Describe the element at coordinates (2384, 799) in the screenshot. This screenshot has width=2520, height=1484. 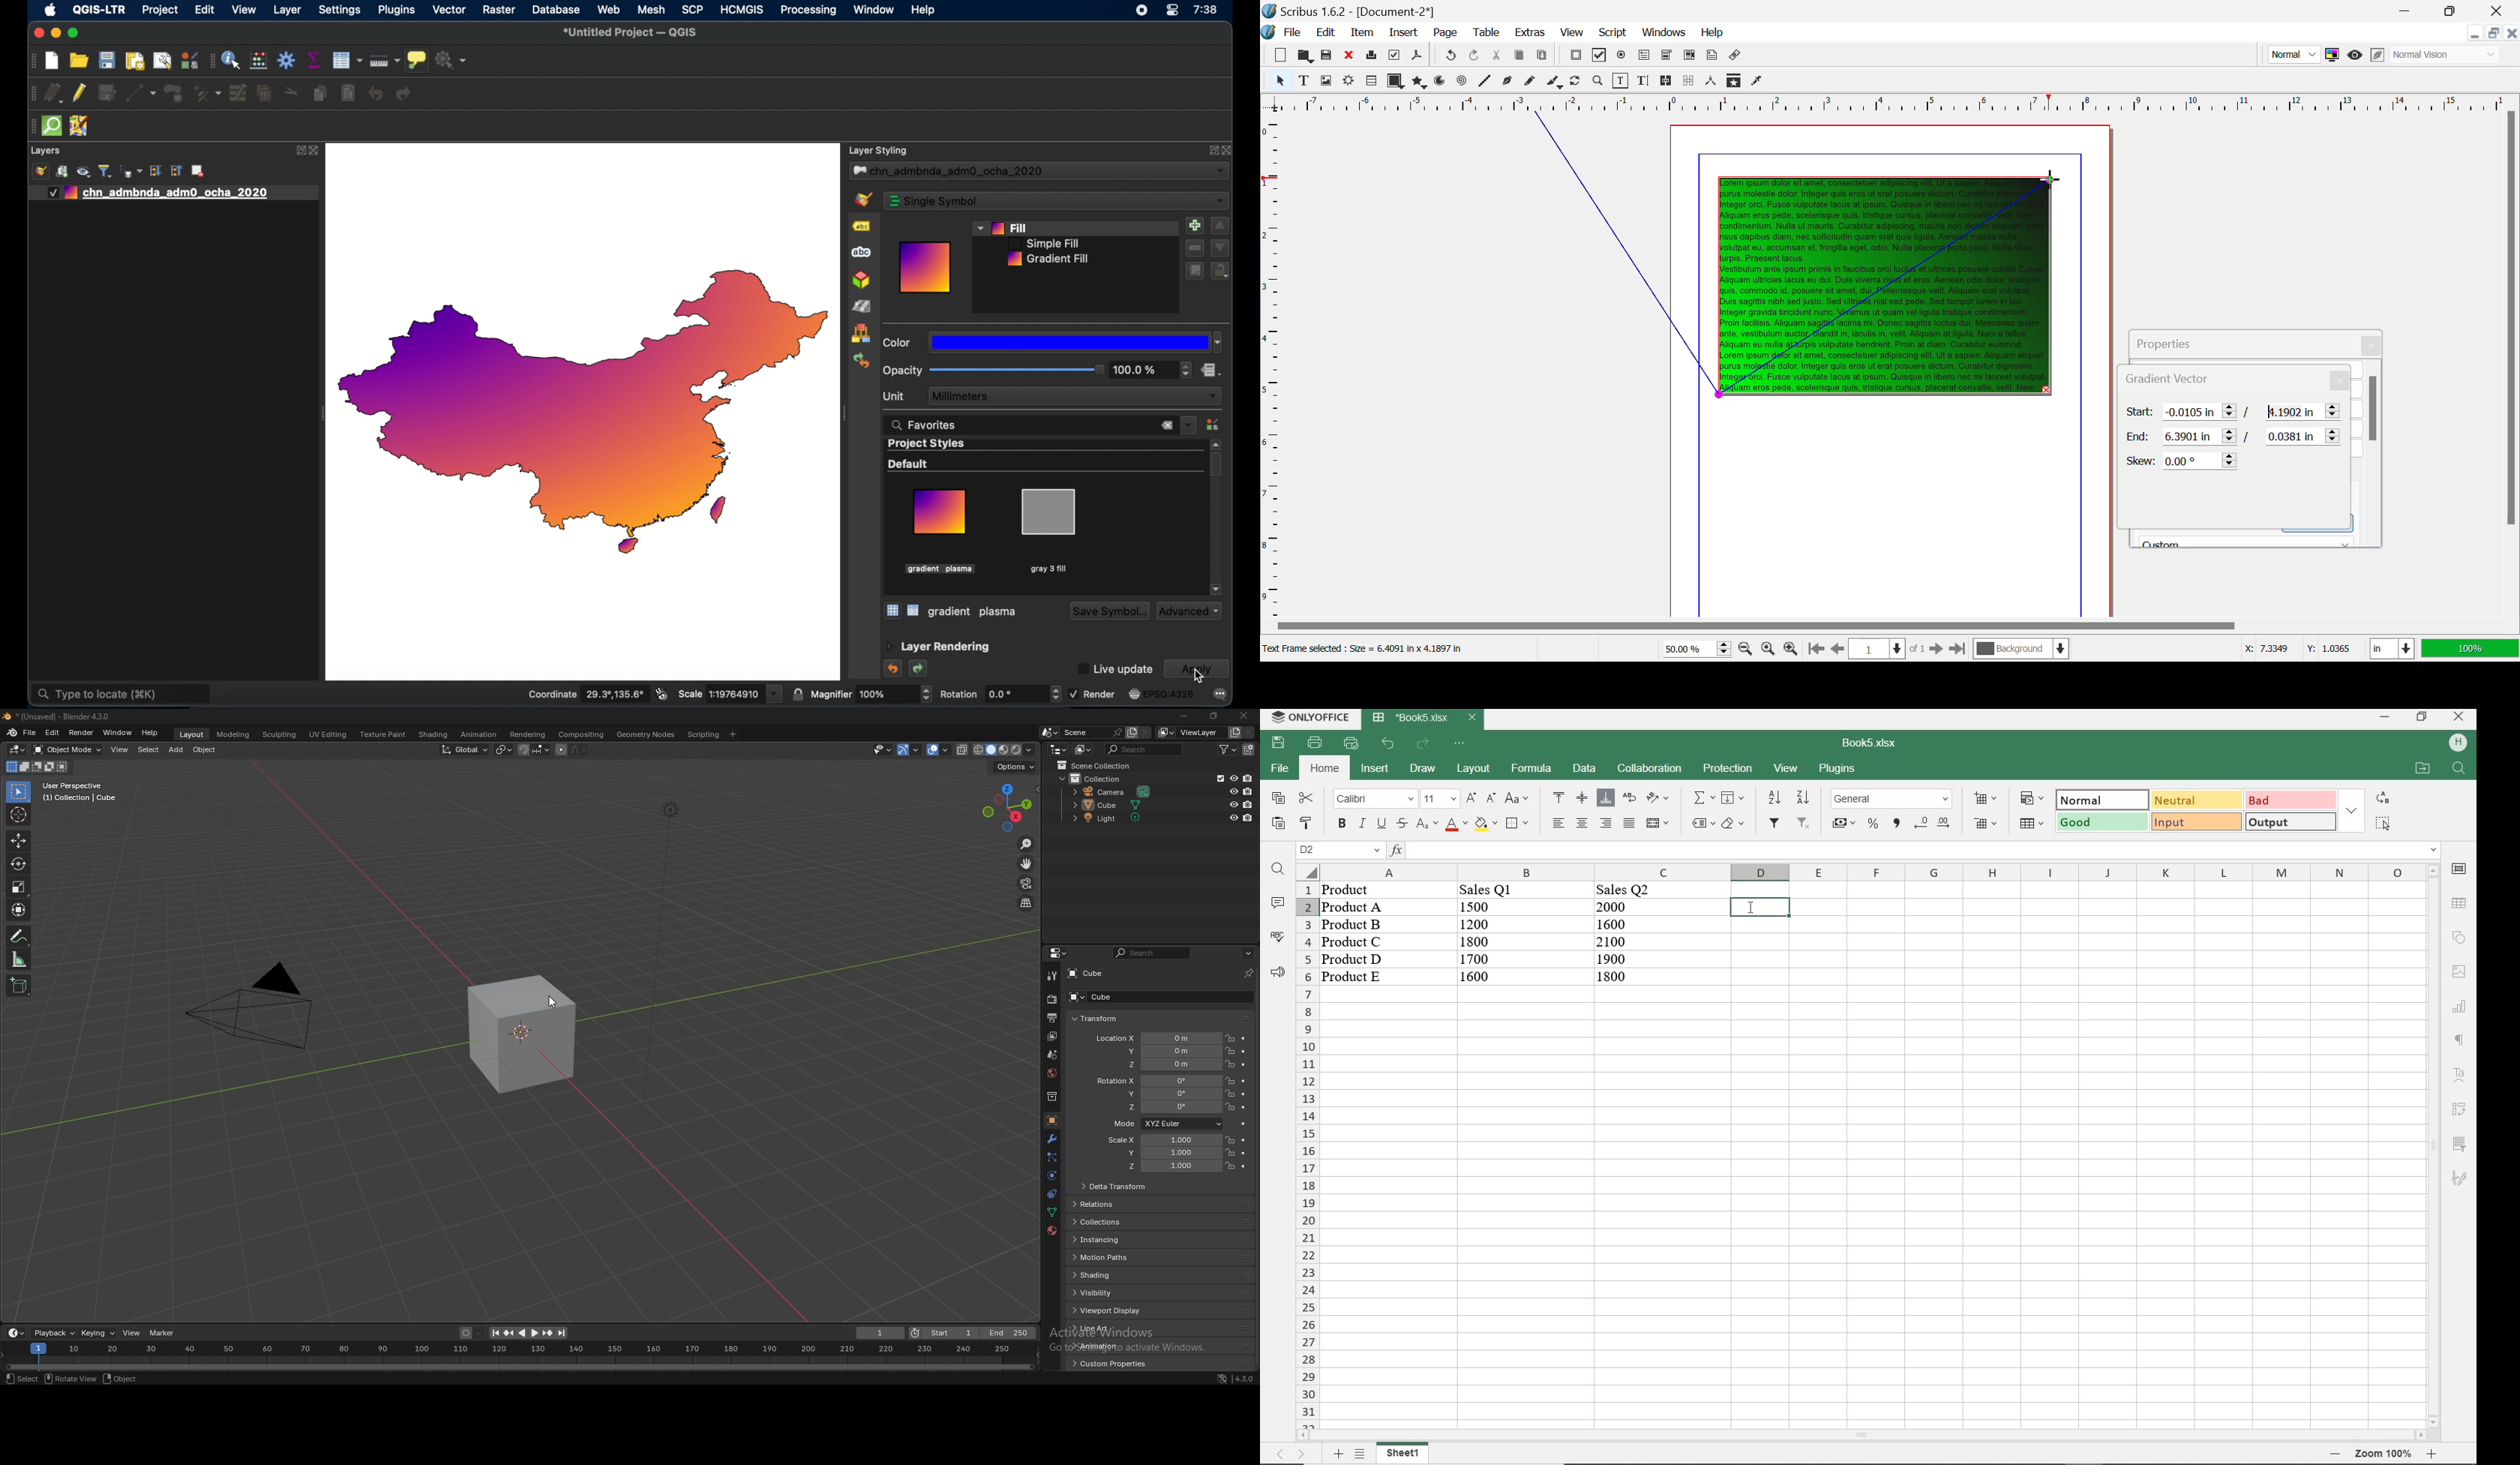
I see `replace` at that location.